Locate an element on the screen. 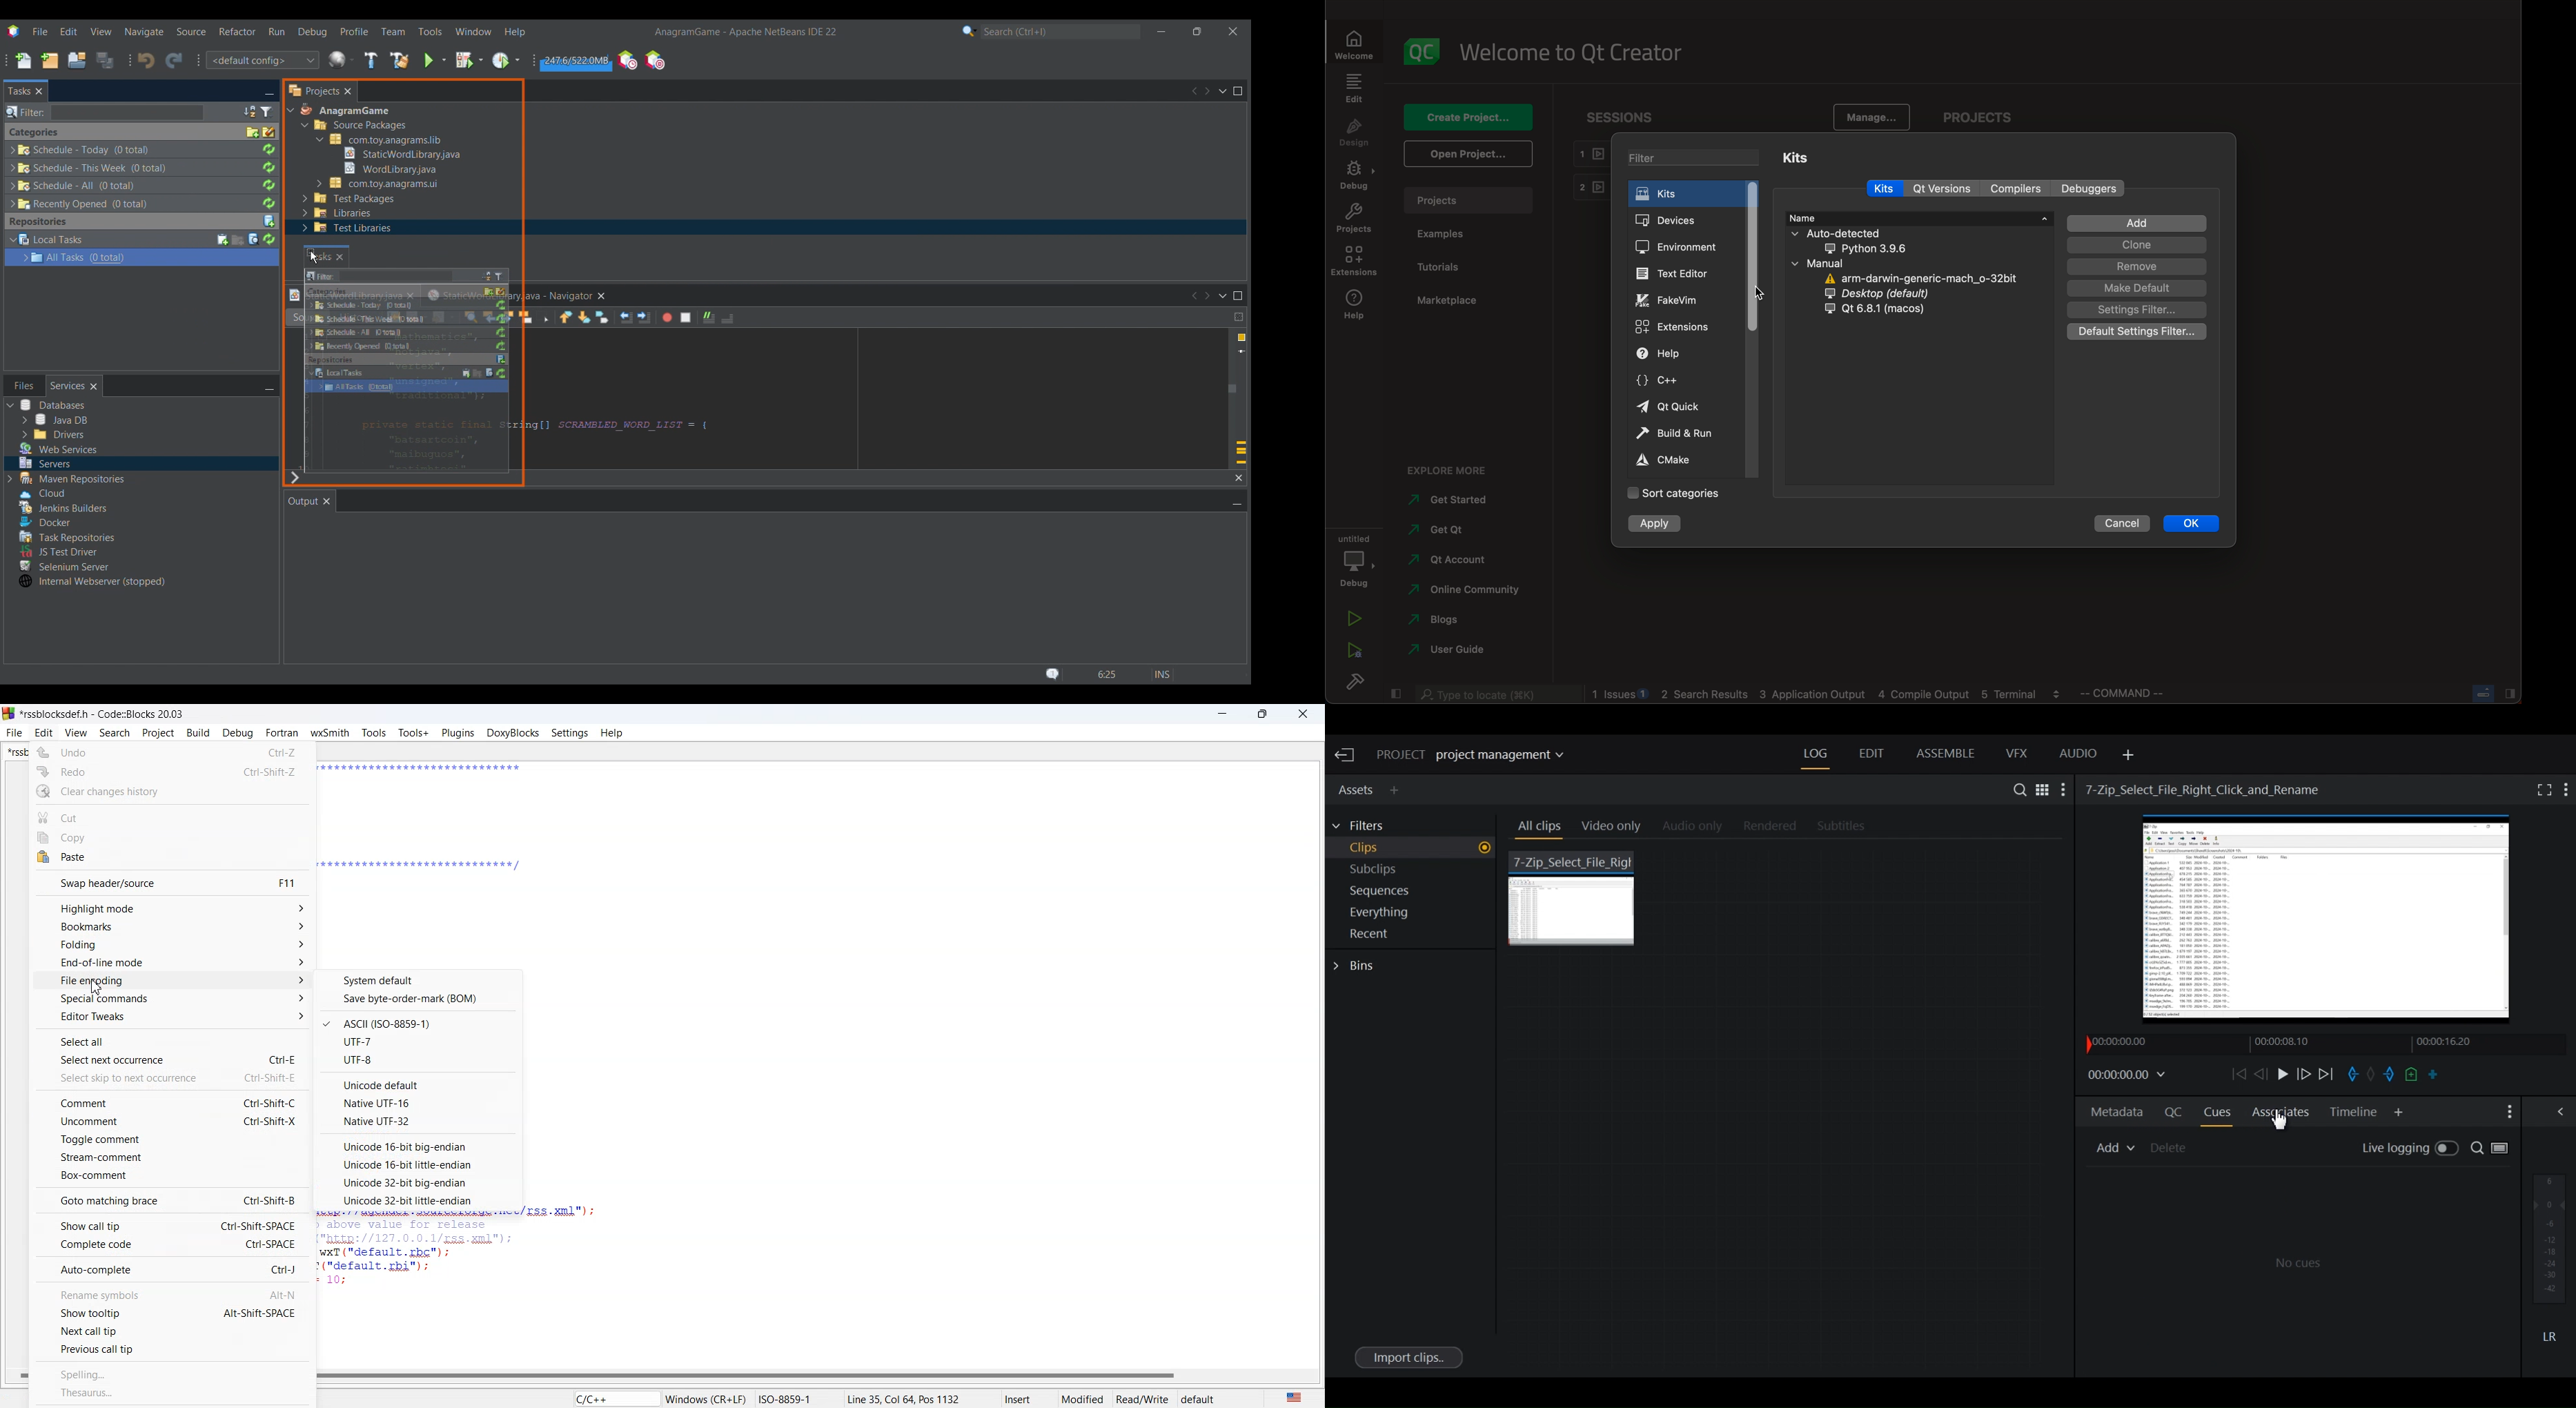 The height and width of the screenshot is (1428, 2576). debug is located at coordinates (1355, 176).